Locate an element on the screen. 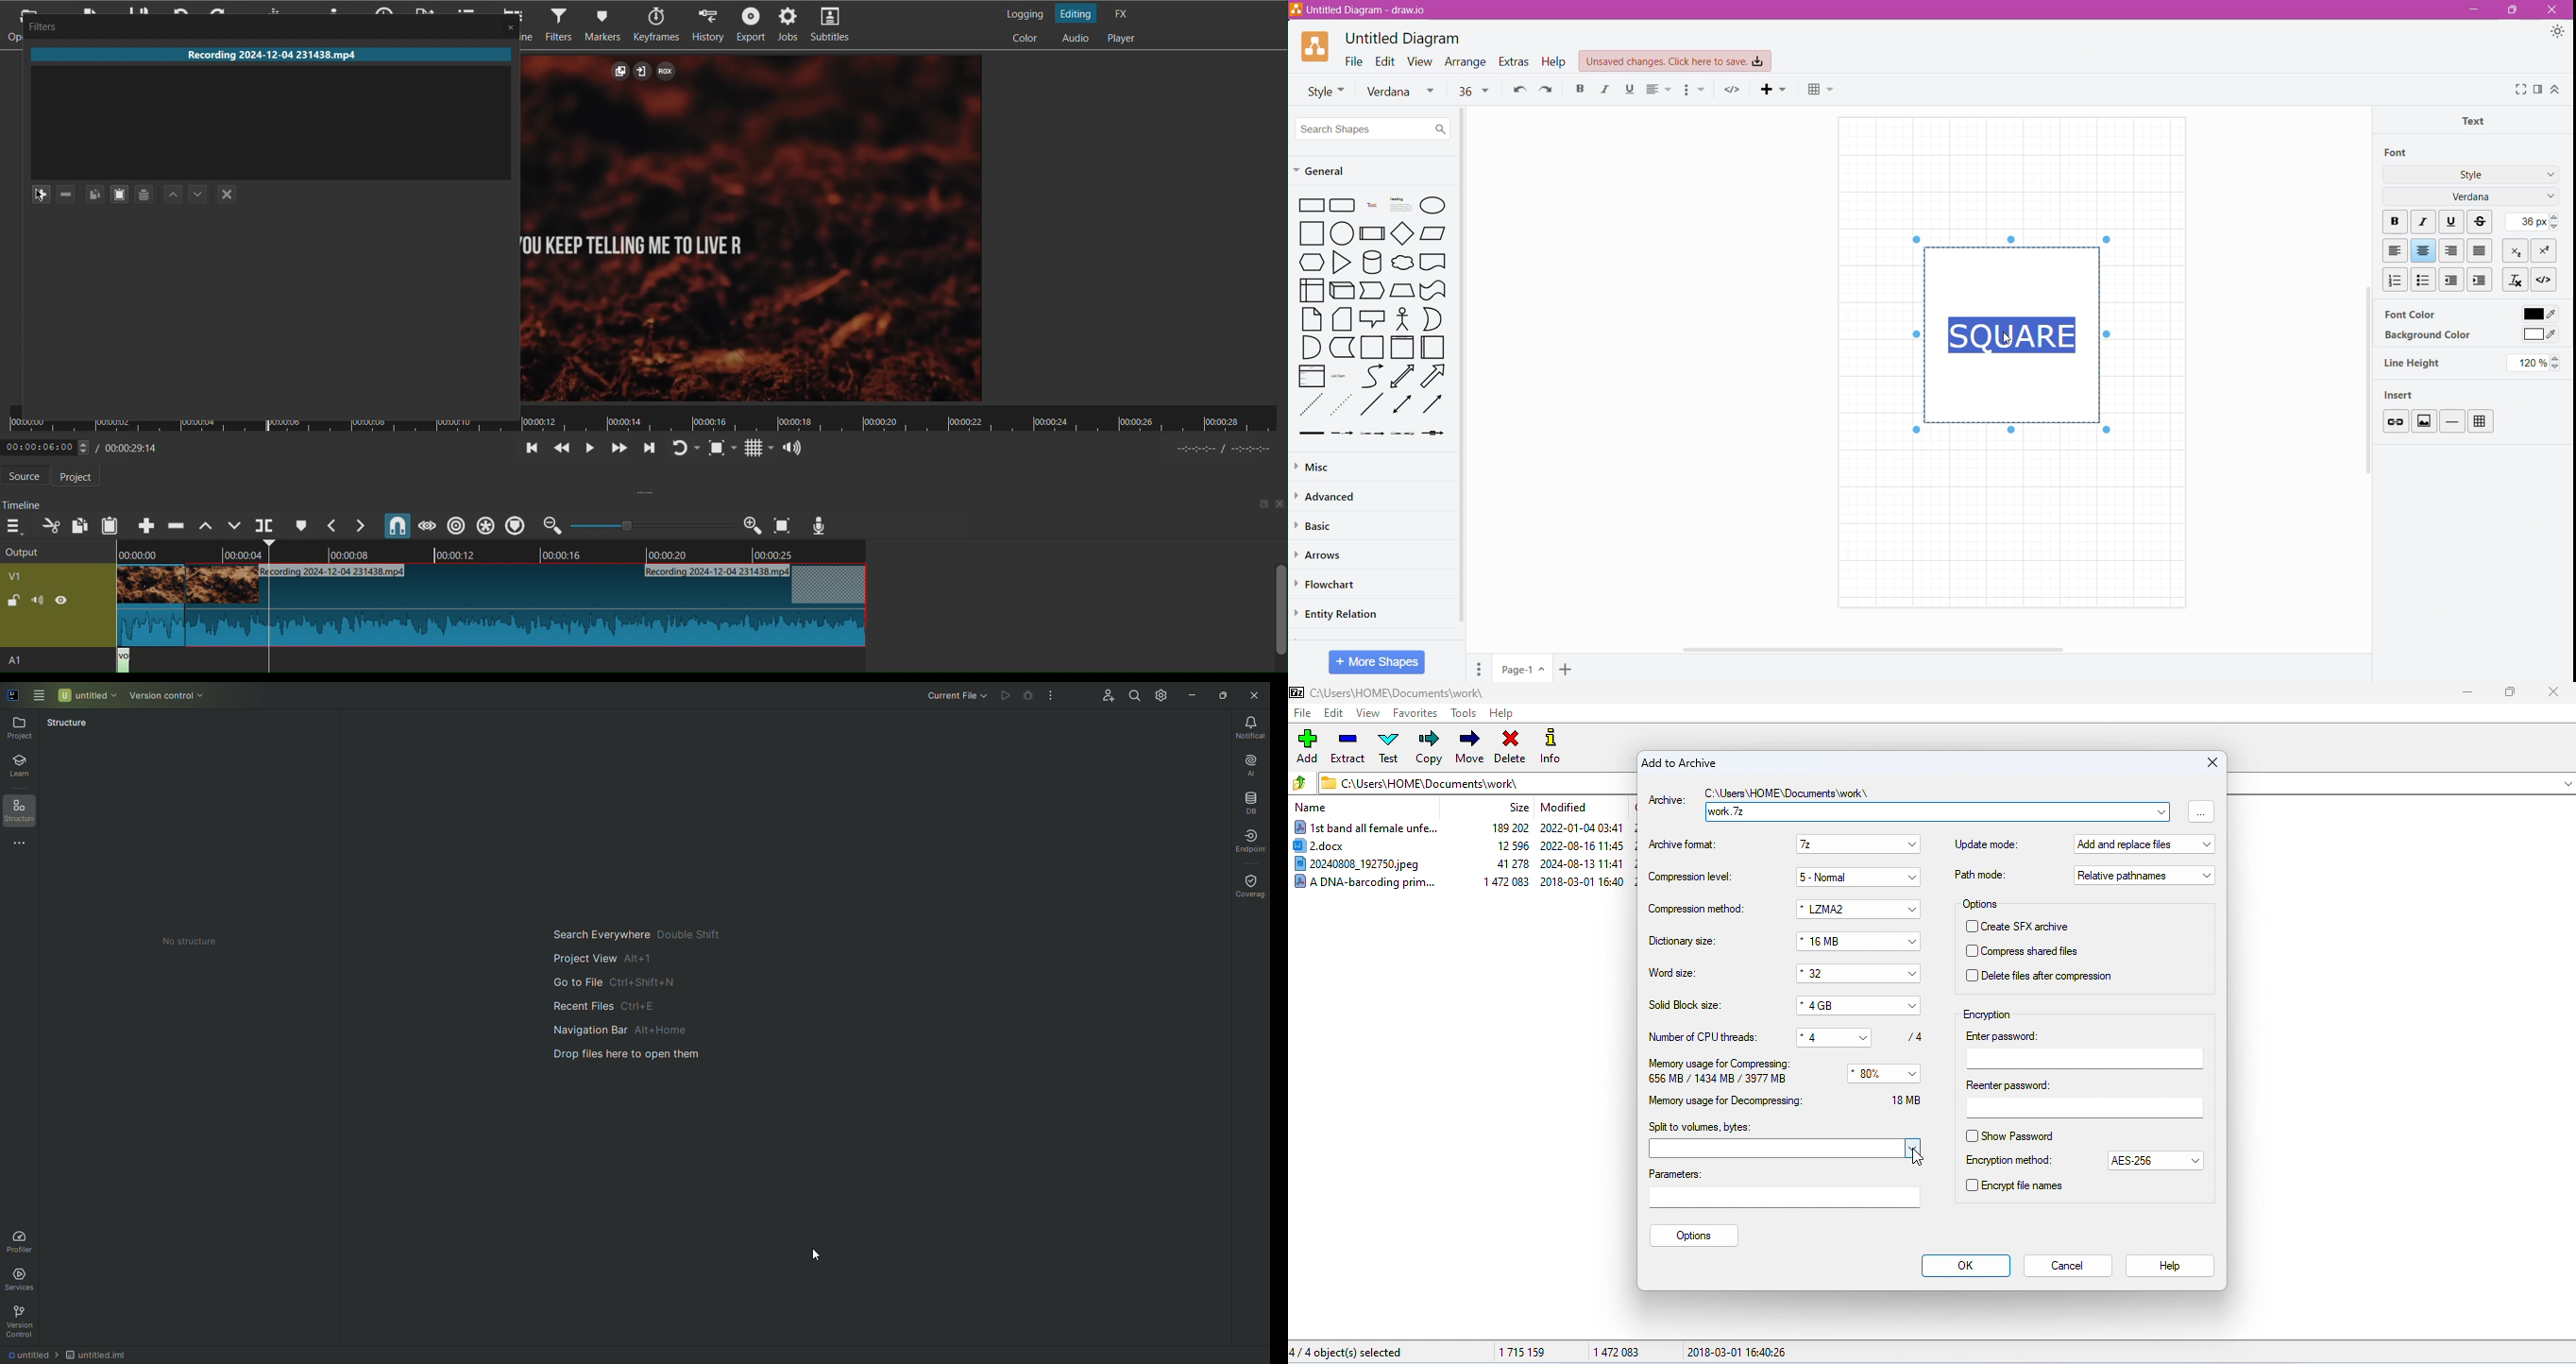 The height and width of the screenshot is (1372, 2576). Insert Horizontal Line is located at coordinates (2453, 421).